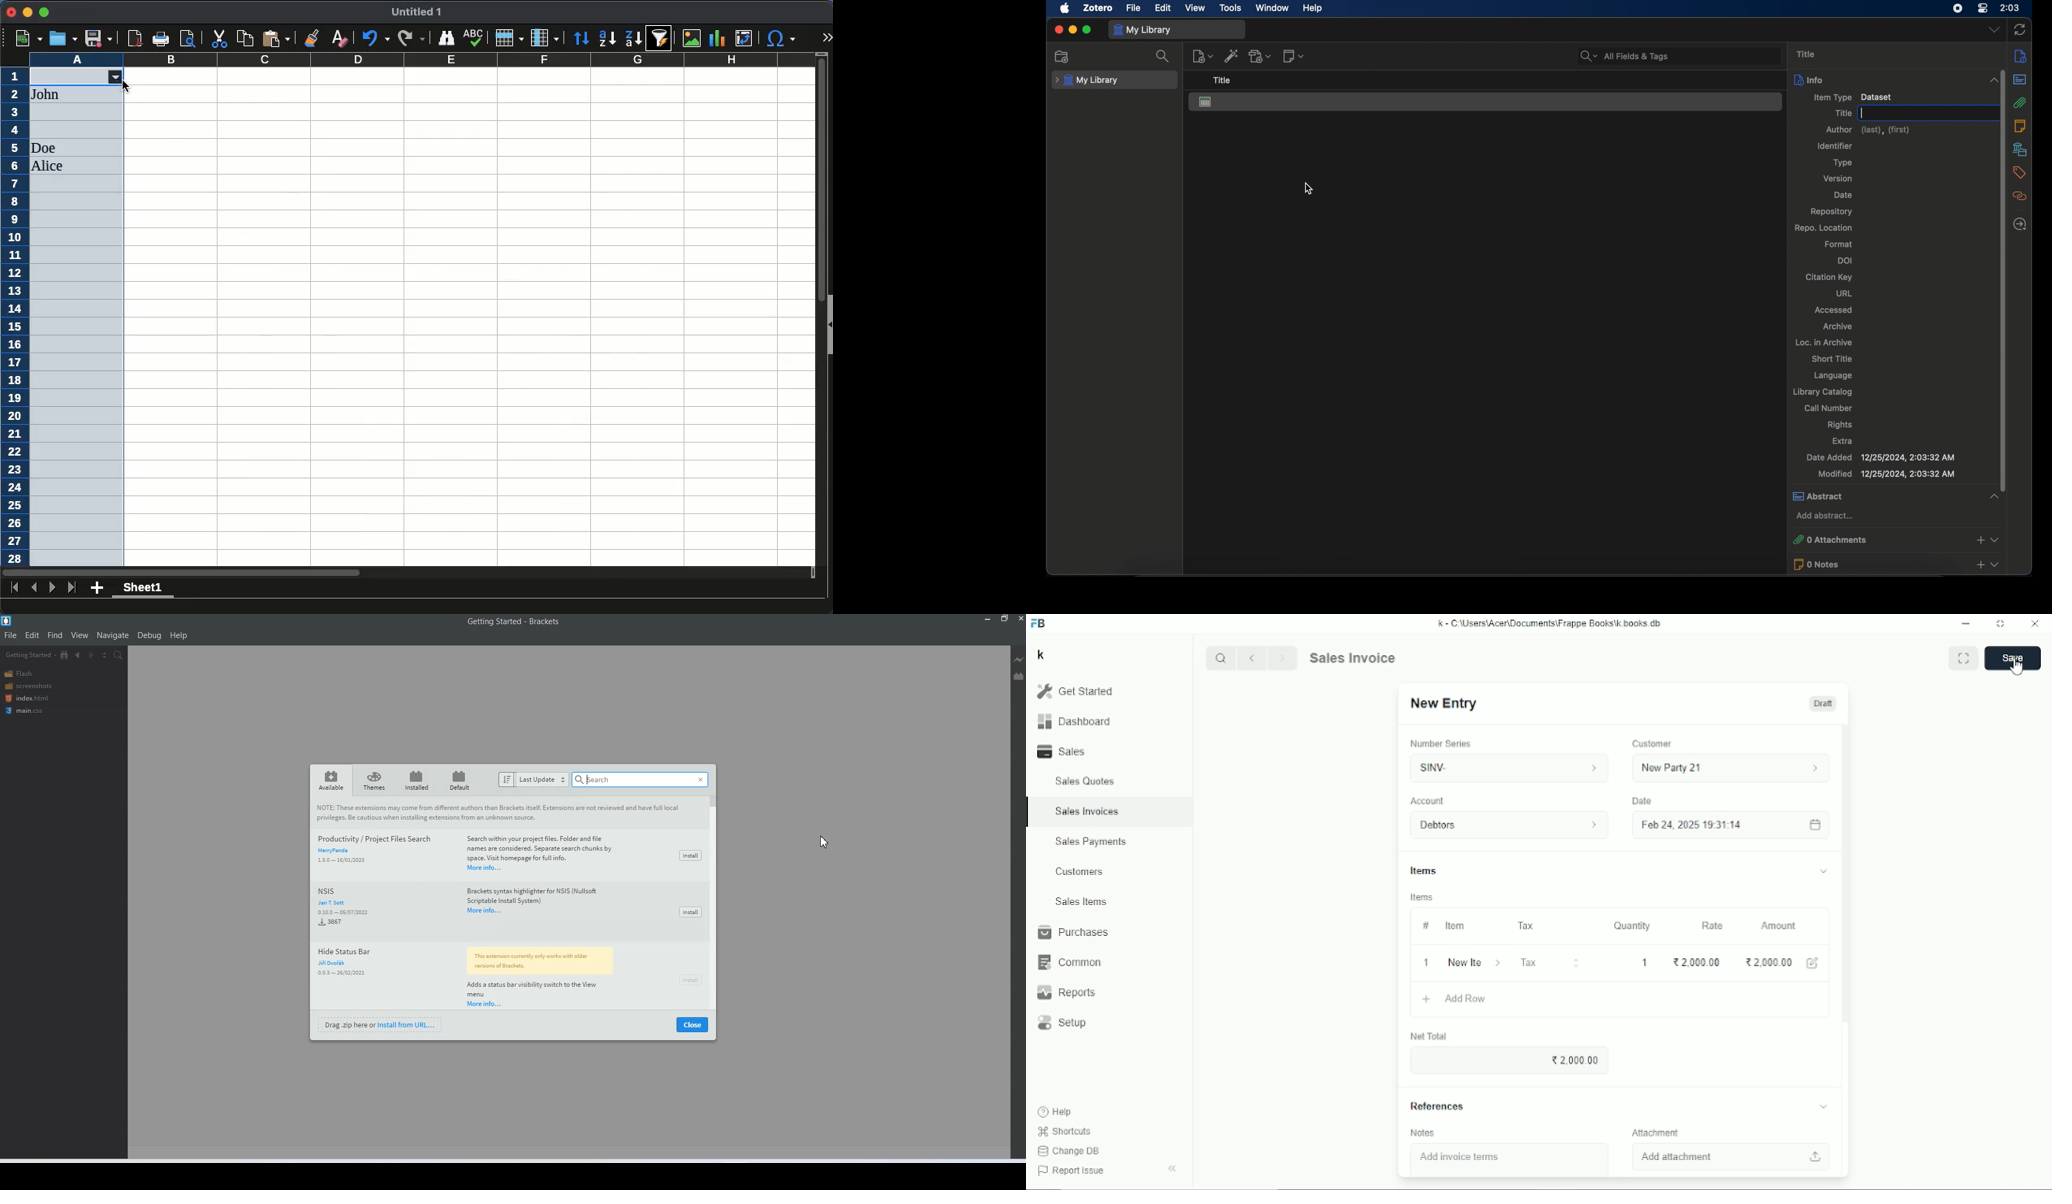  Describe the element at coordinates (1619, 1107) in the screenshot. I see `References` at that location.